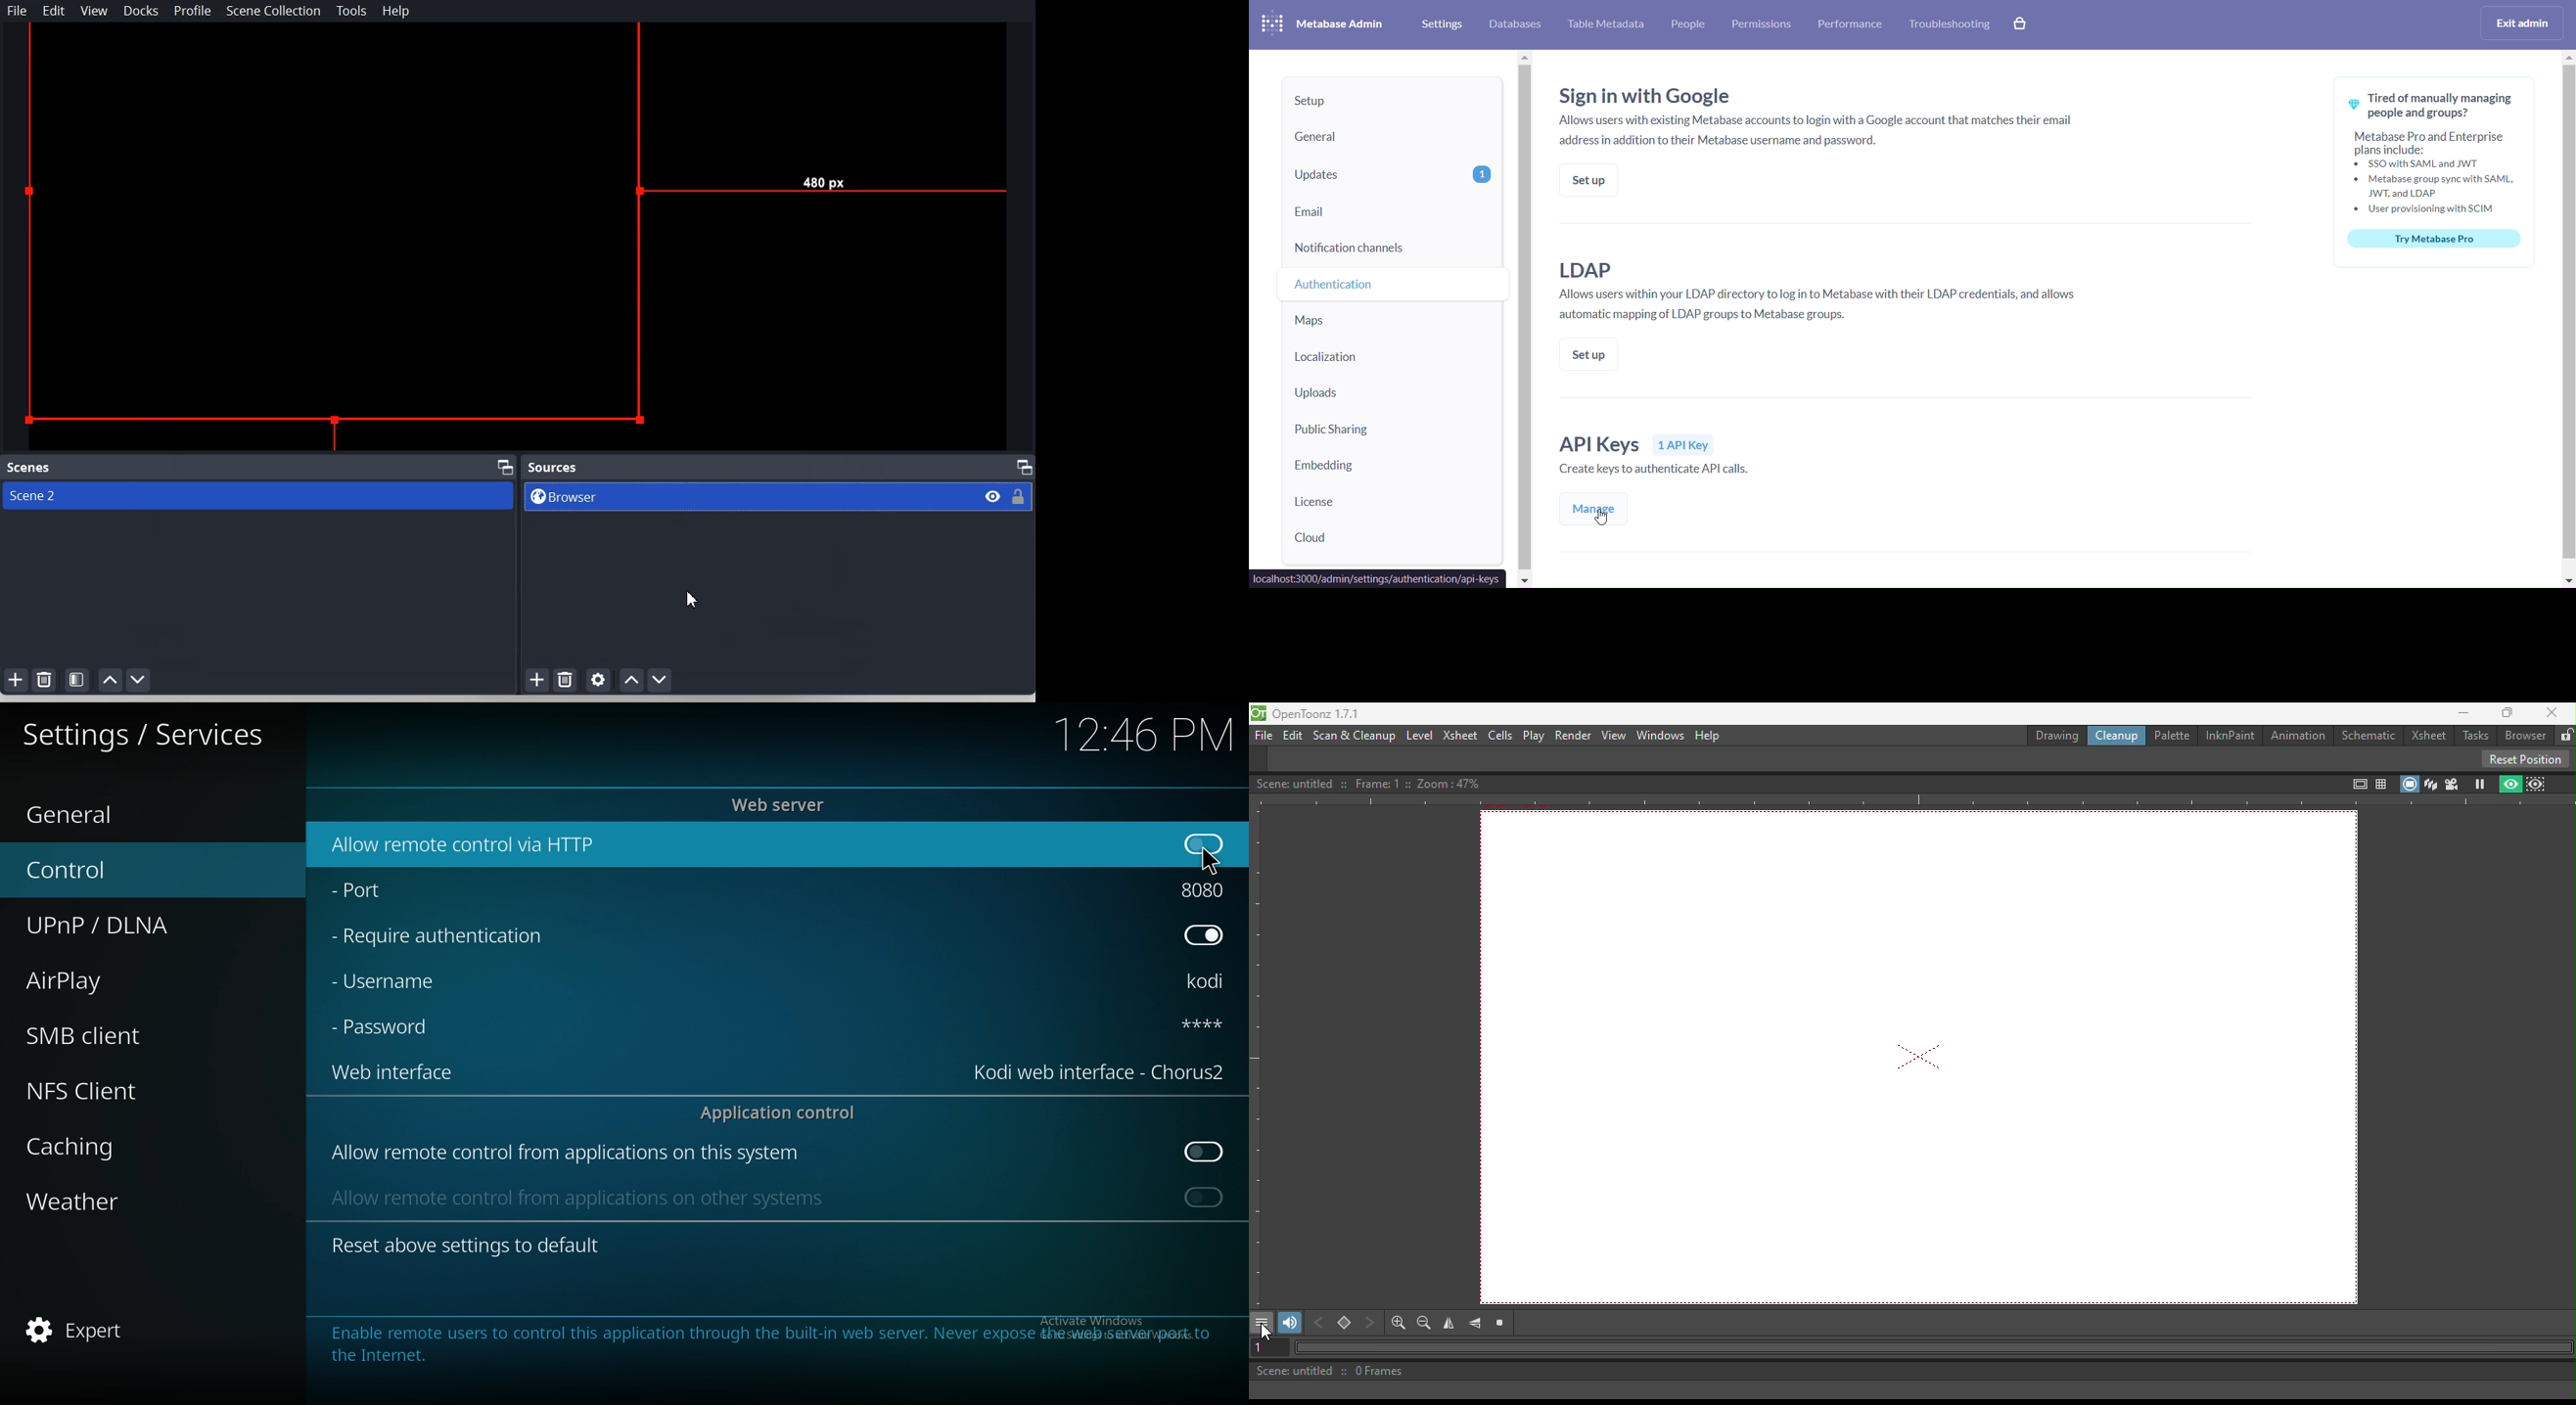  What do you see at coordinates (575, 1197) in the screenshot?
I see `allow remote control from other system` at bounding box center [575, 1197].